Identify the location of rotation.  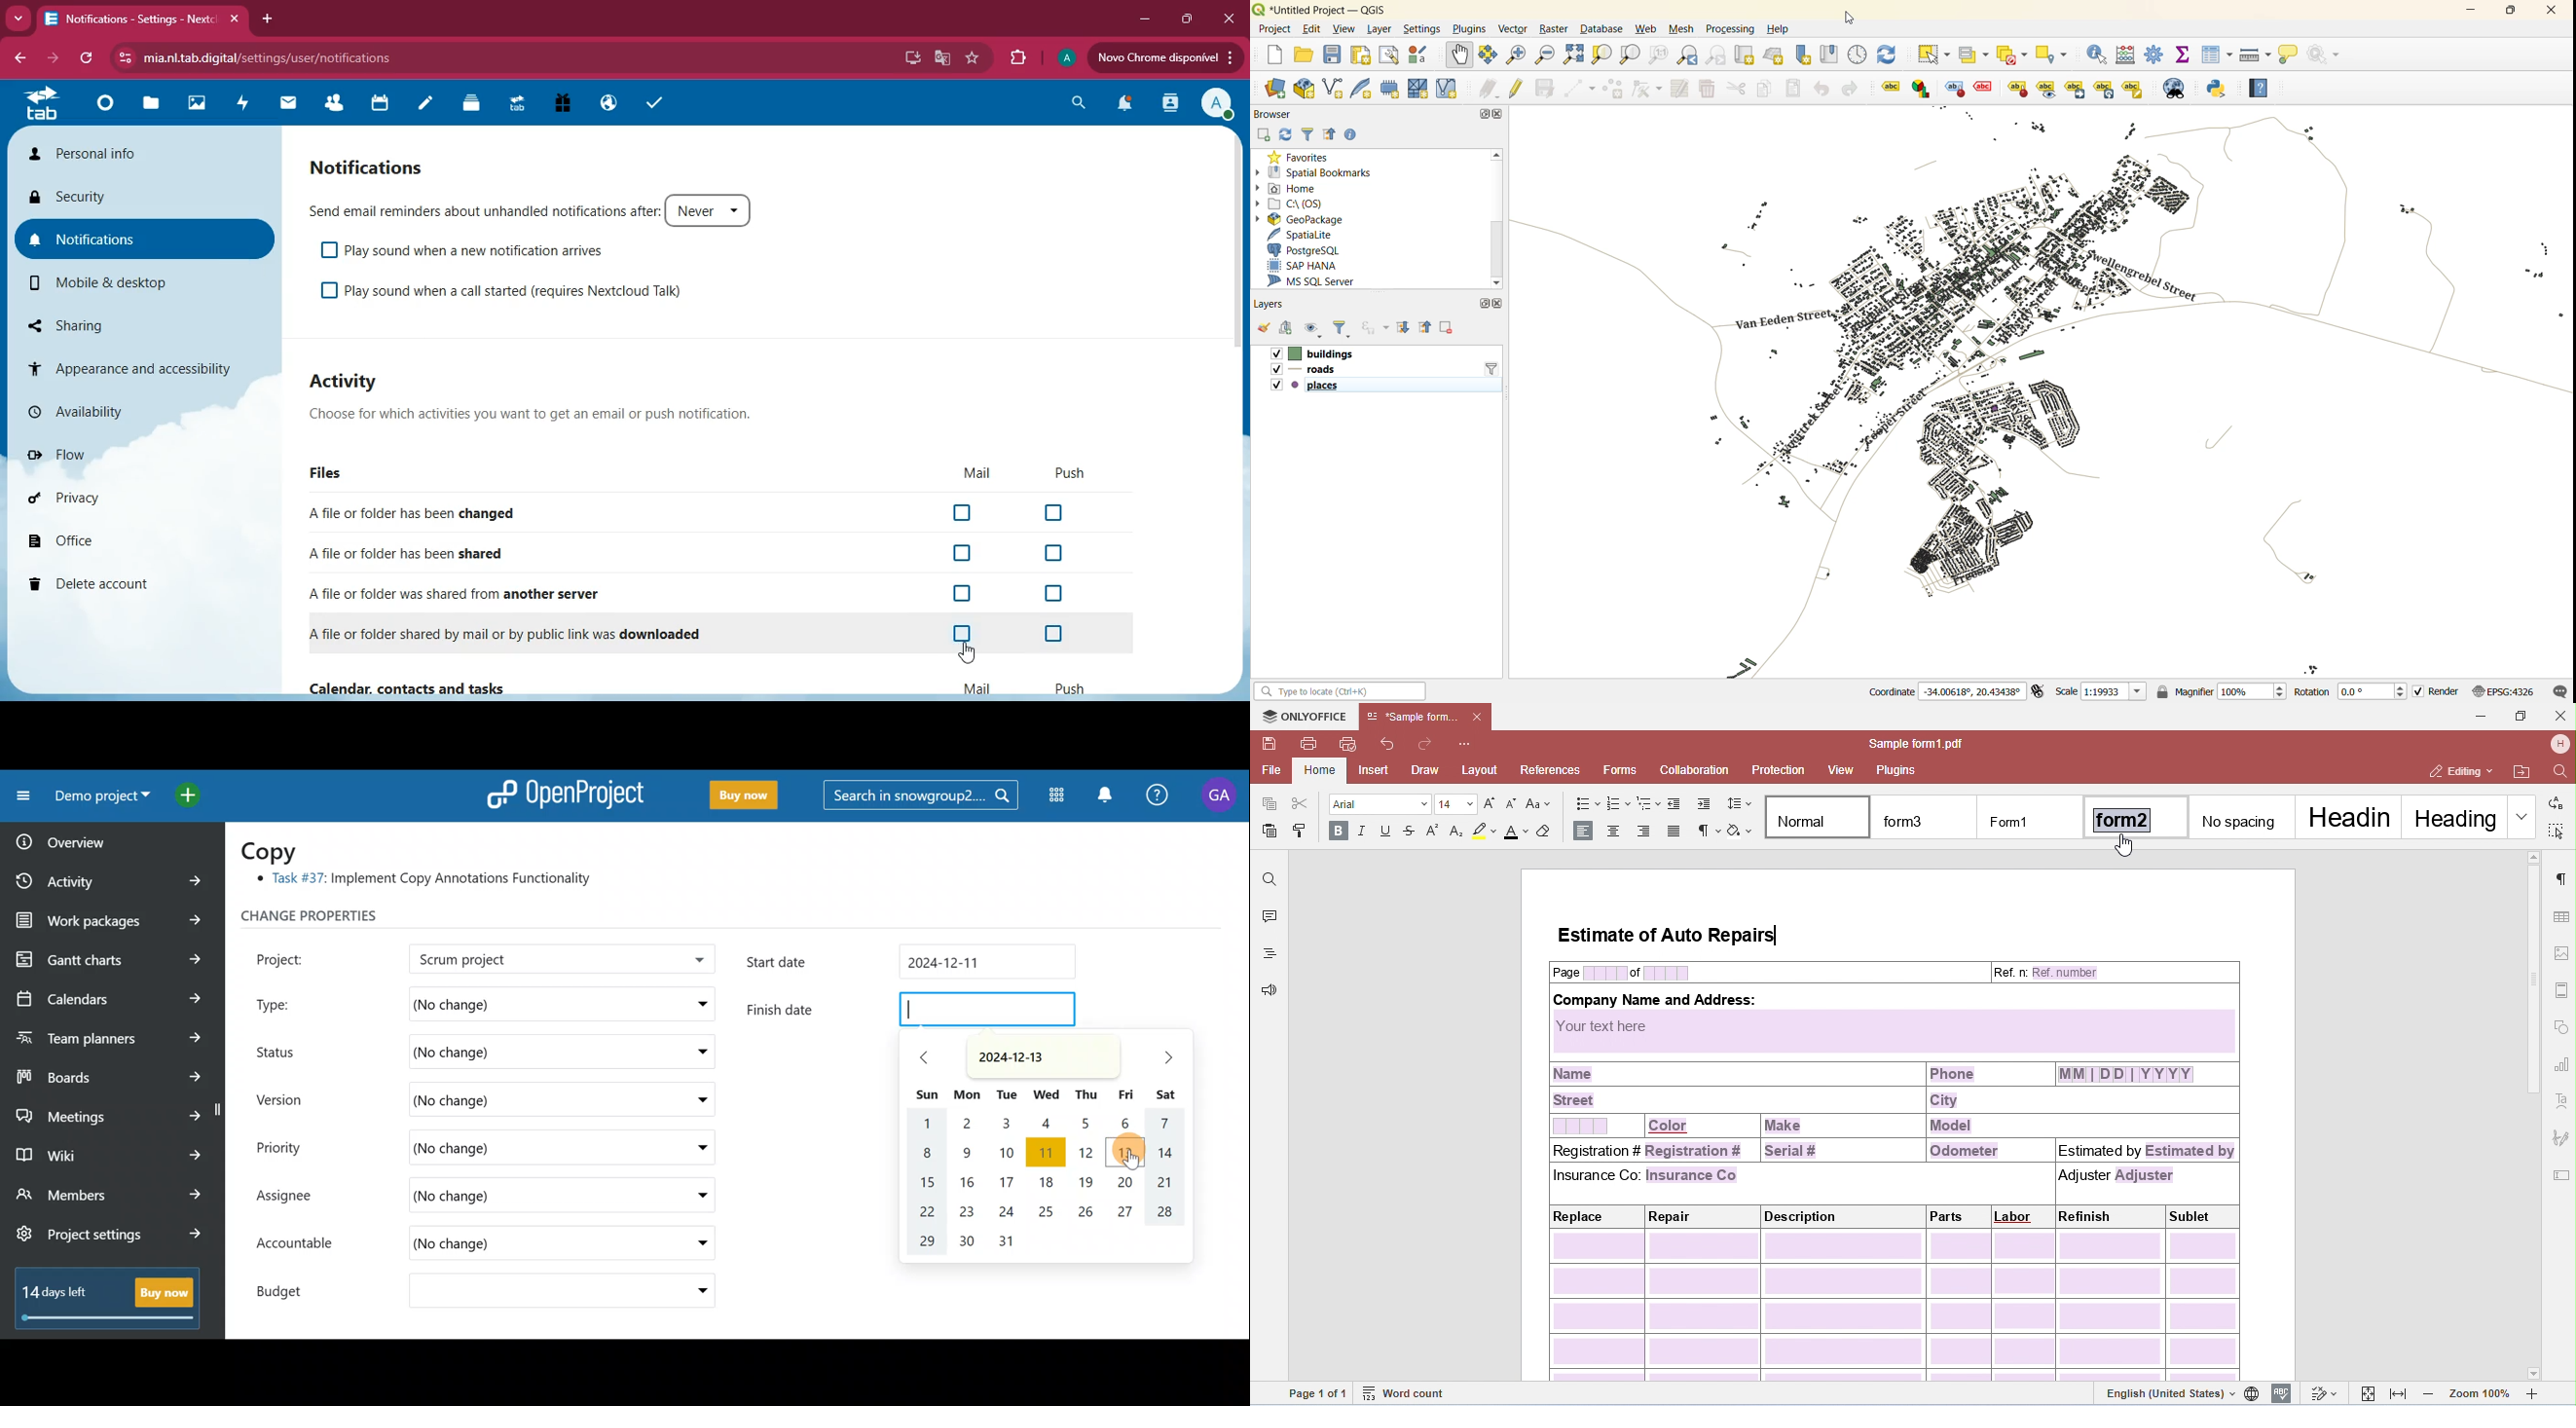
(2351, 691).